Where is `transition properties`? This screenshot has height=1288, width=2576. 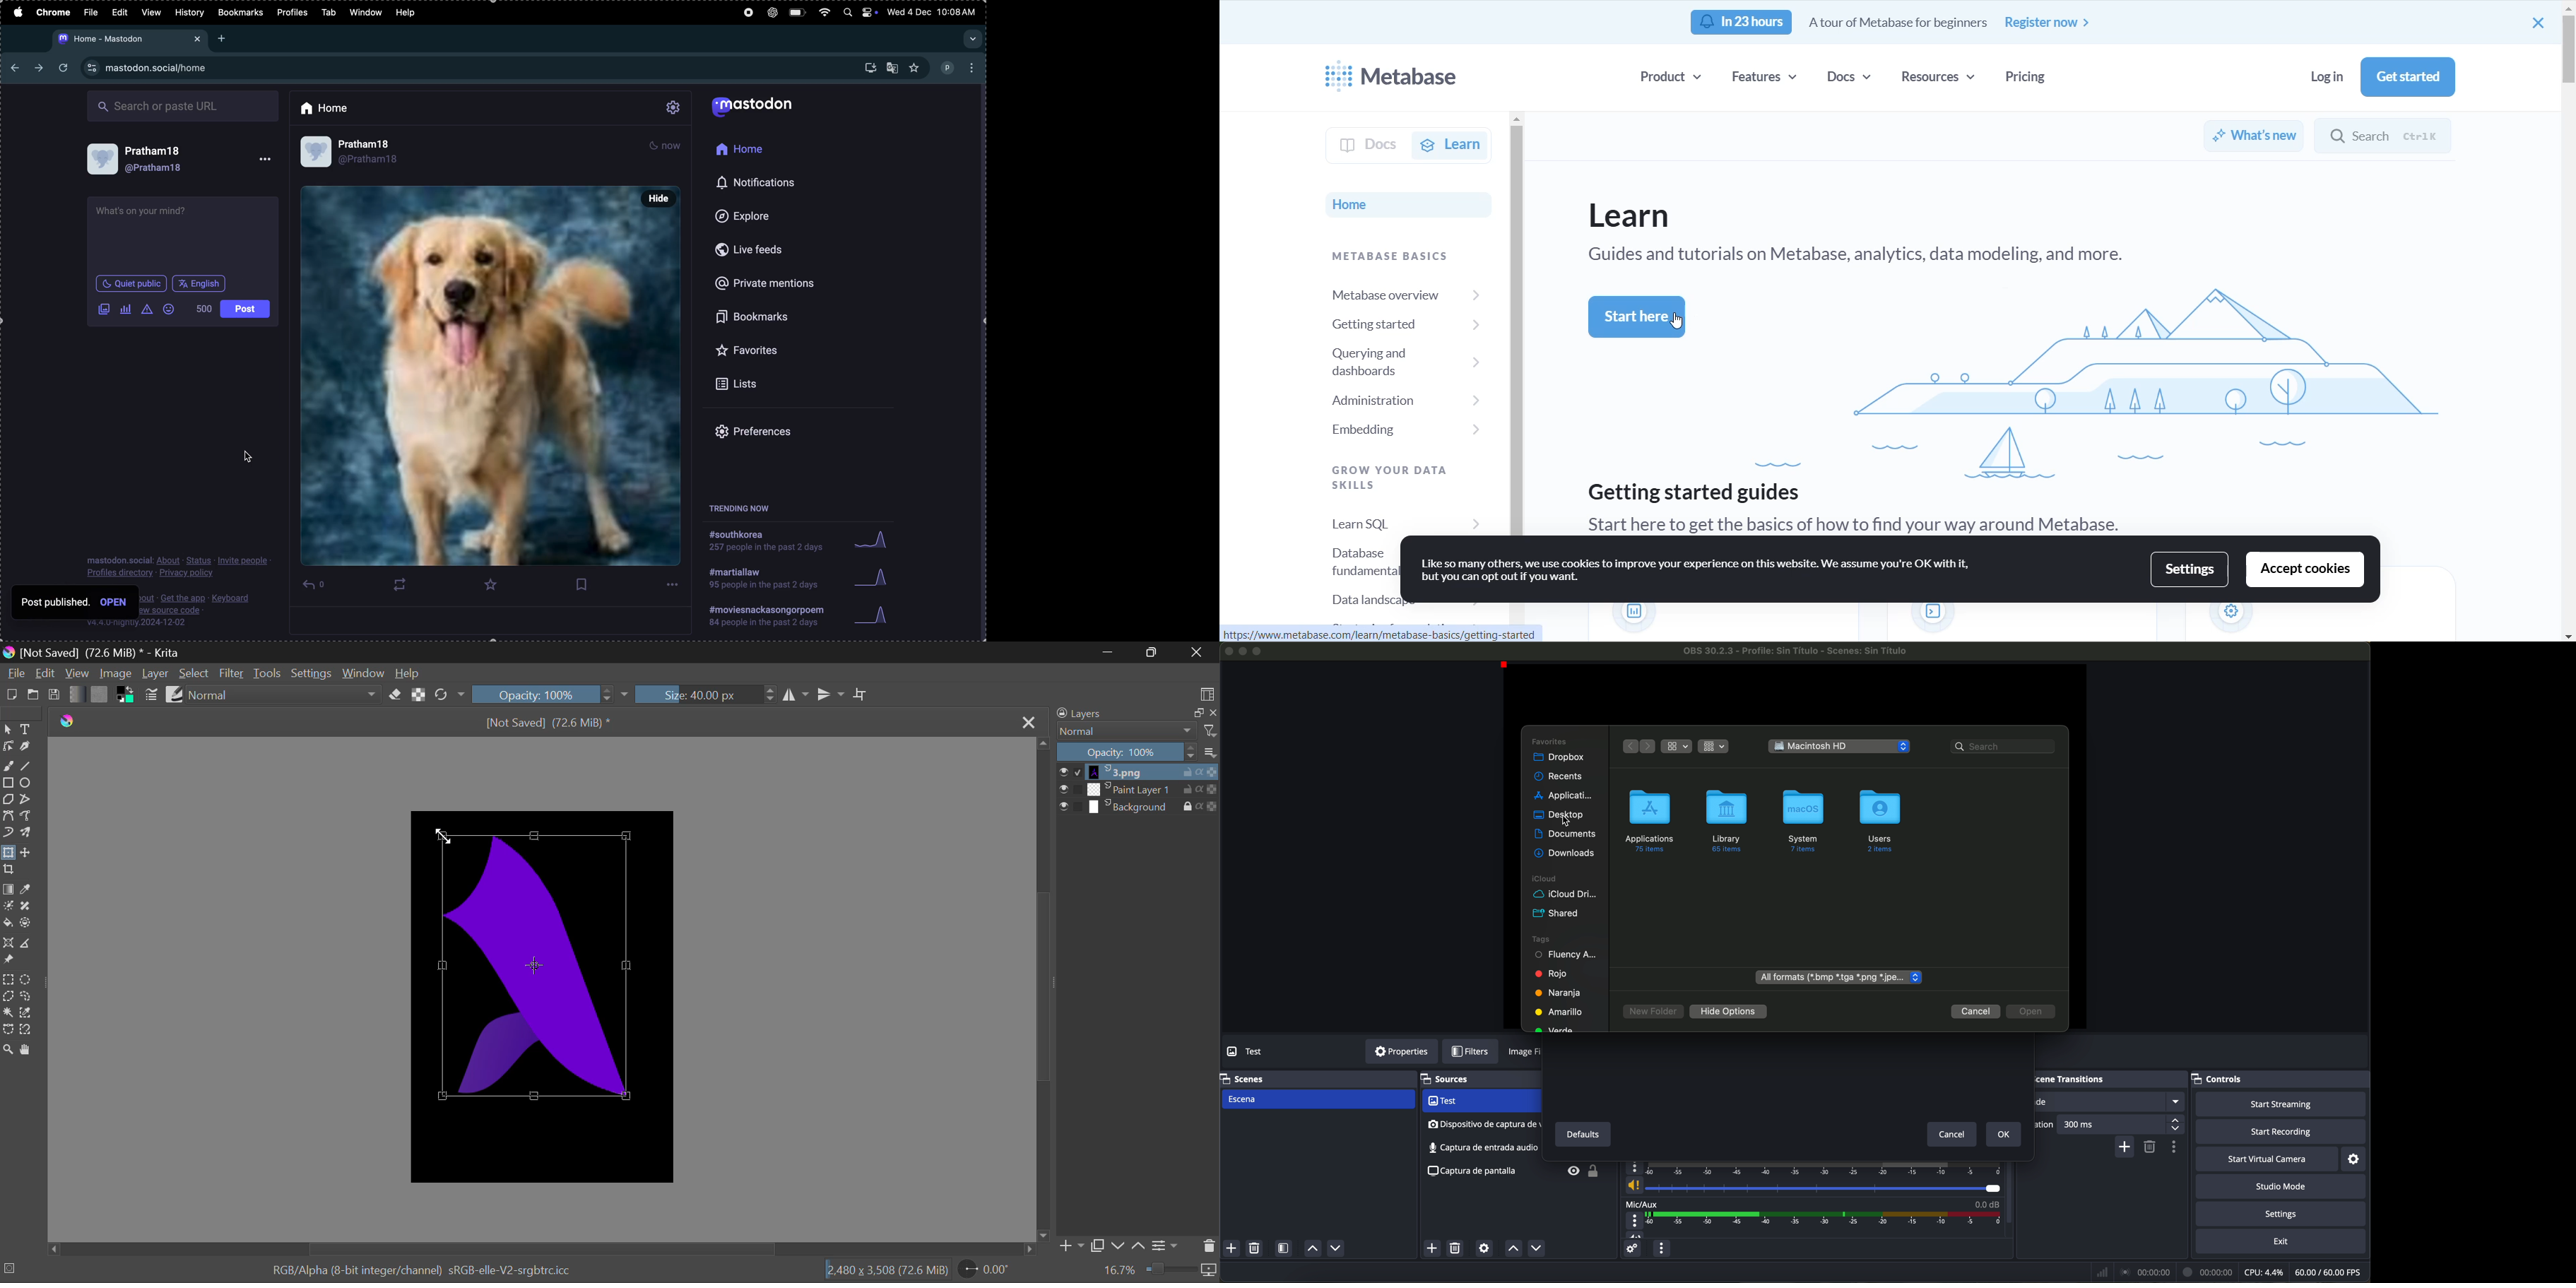
transition properties is located at coordinates (2177, 1148).